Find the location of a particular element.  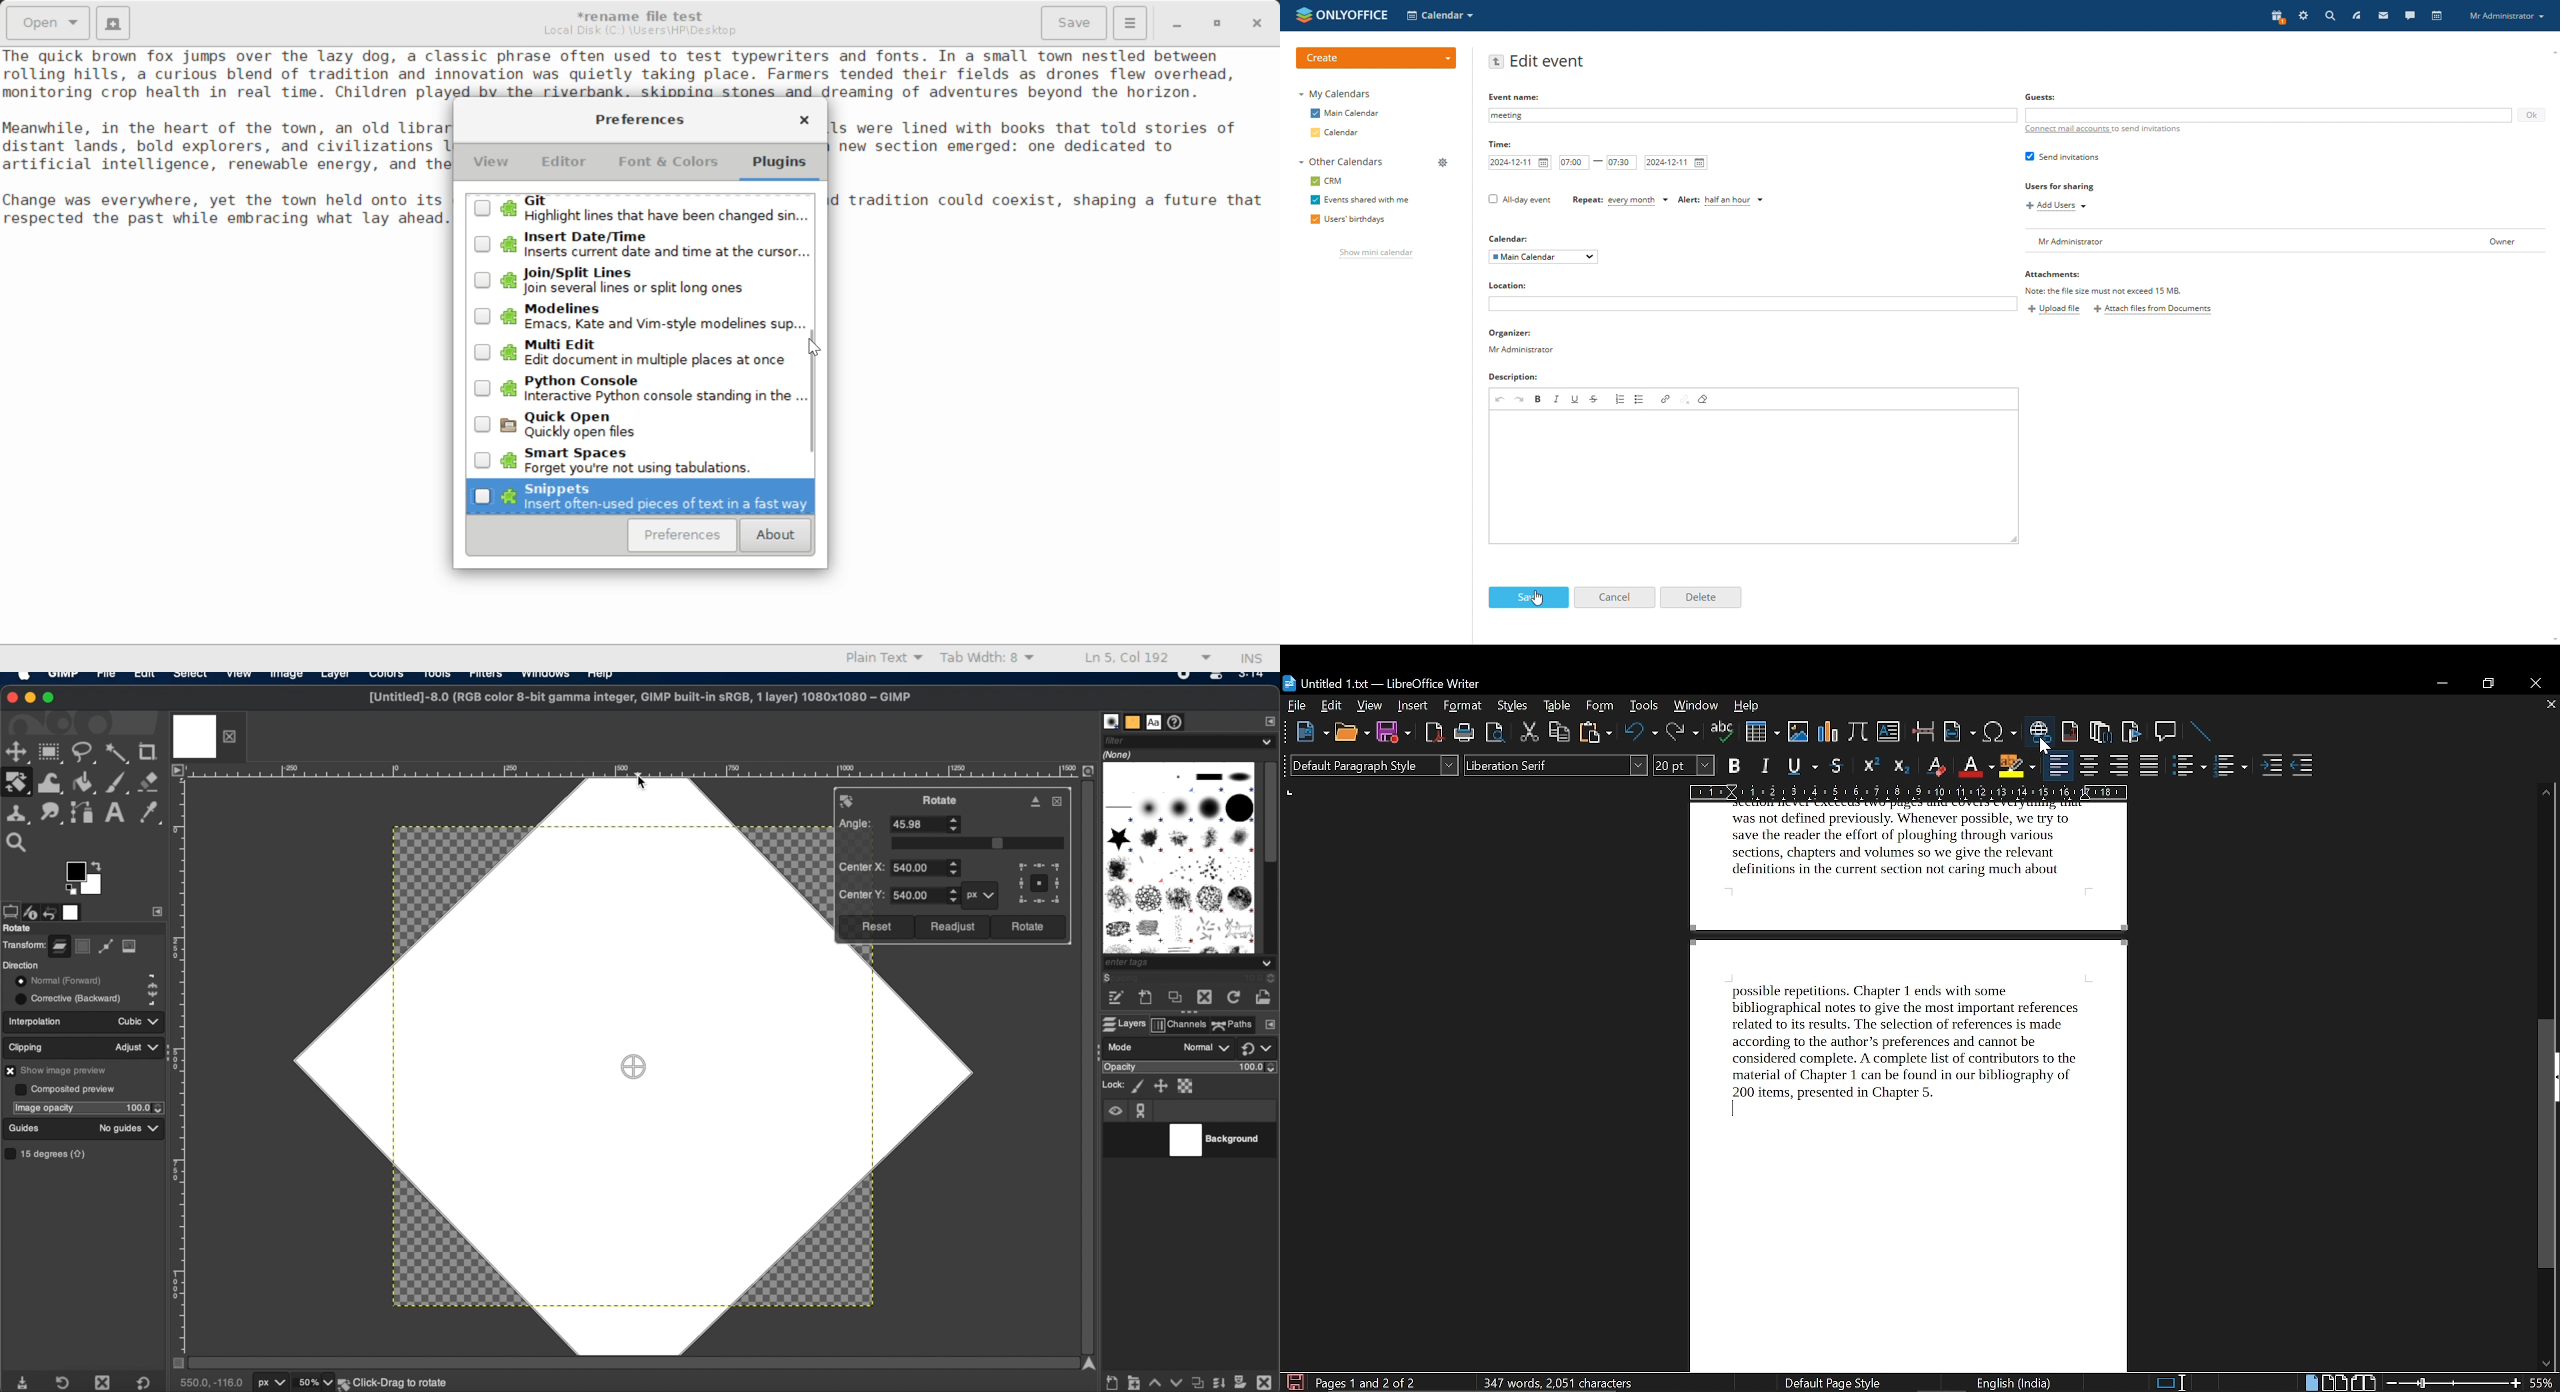

g is located at coordinates (2037, 97).